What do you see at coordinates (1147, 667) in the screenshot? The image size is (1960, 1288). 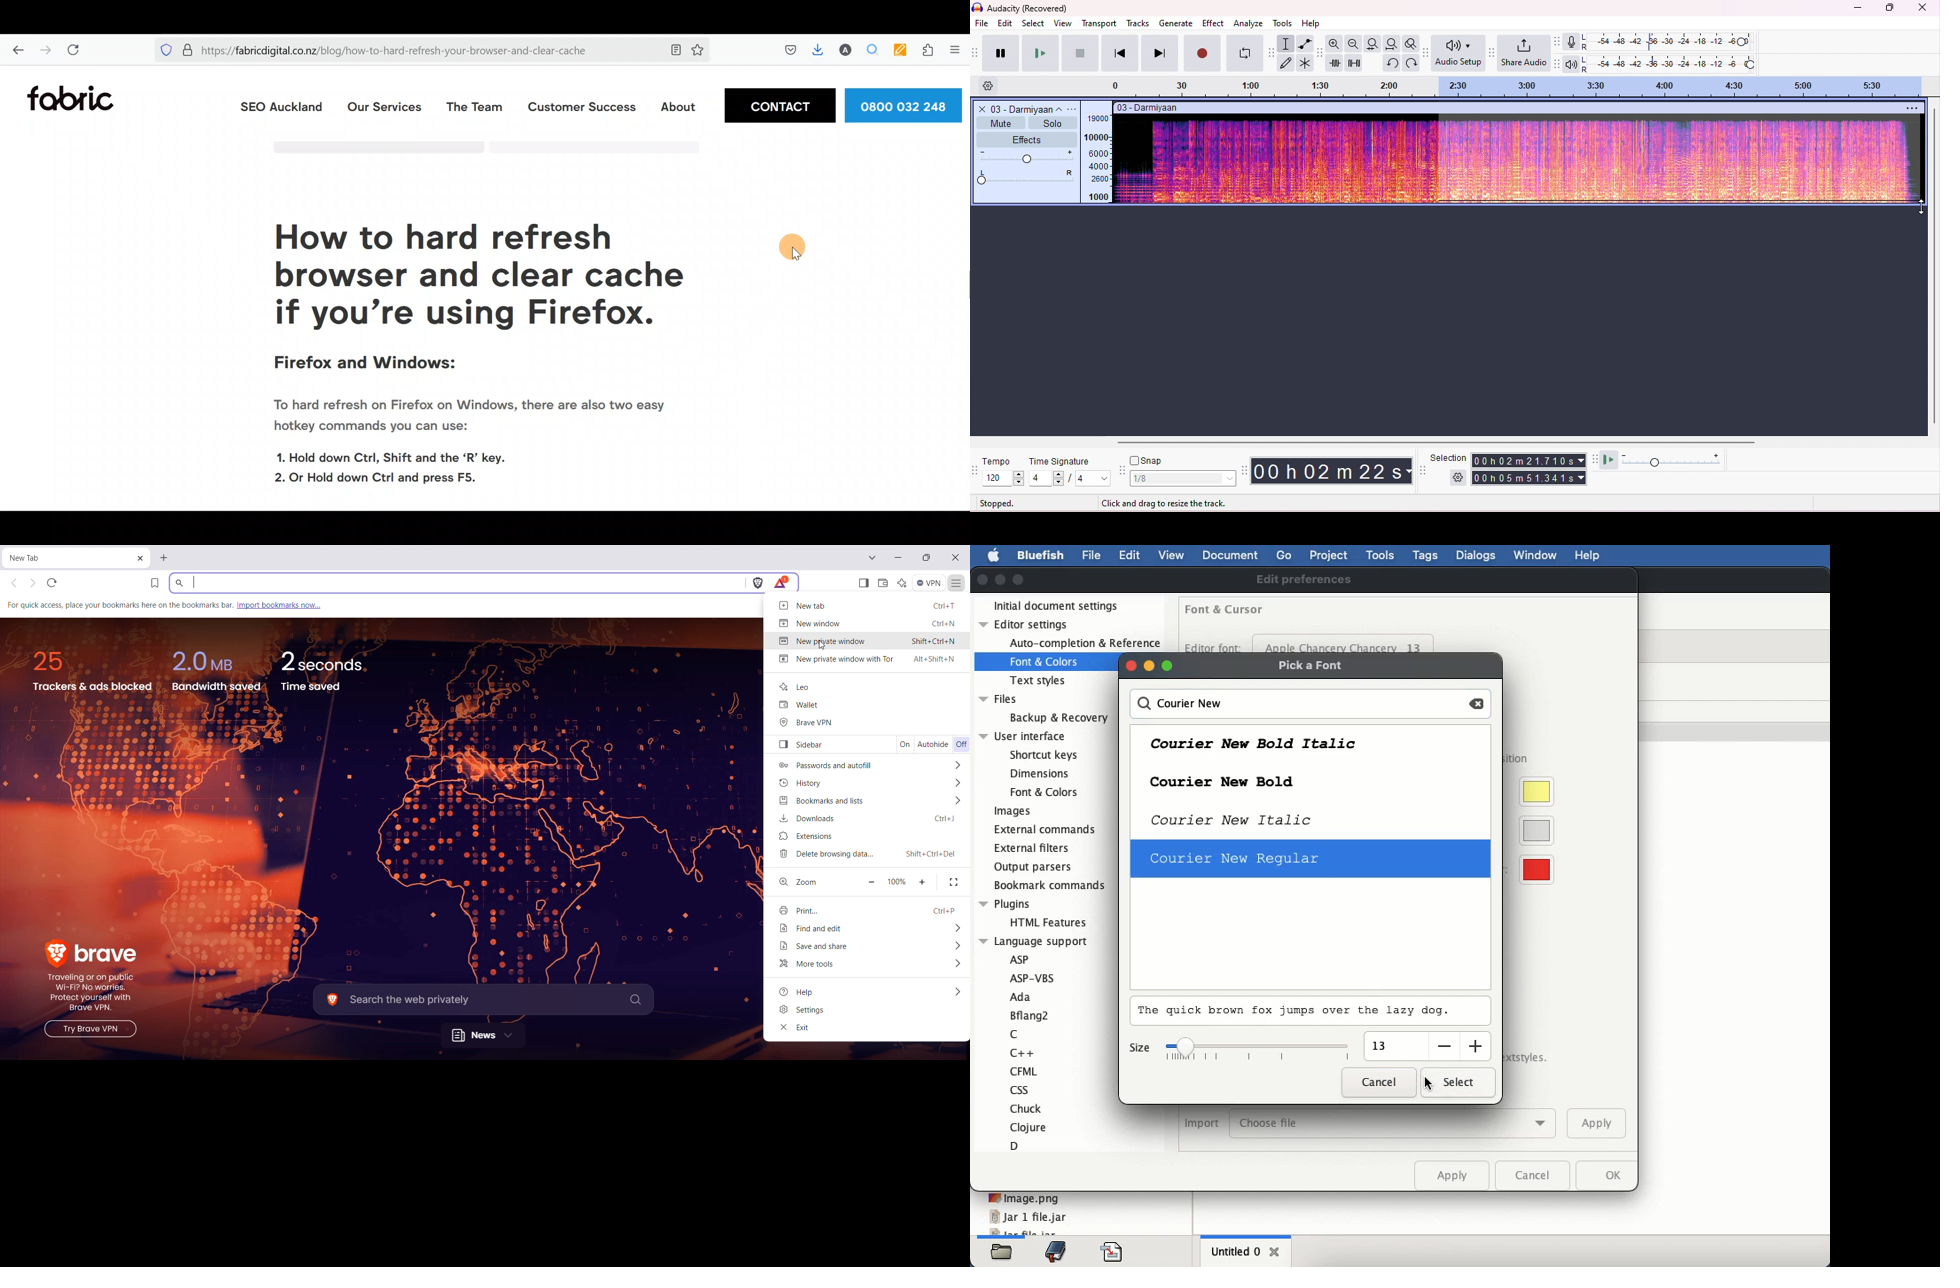 I see `buttons` at bounding box center [1147, 667].